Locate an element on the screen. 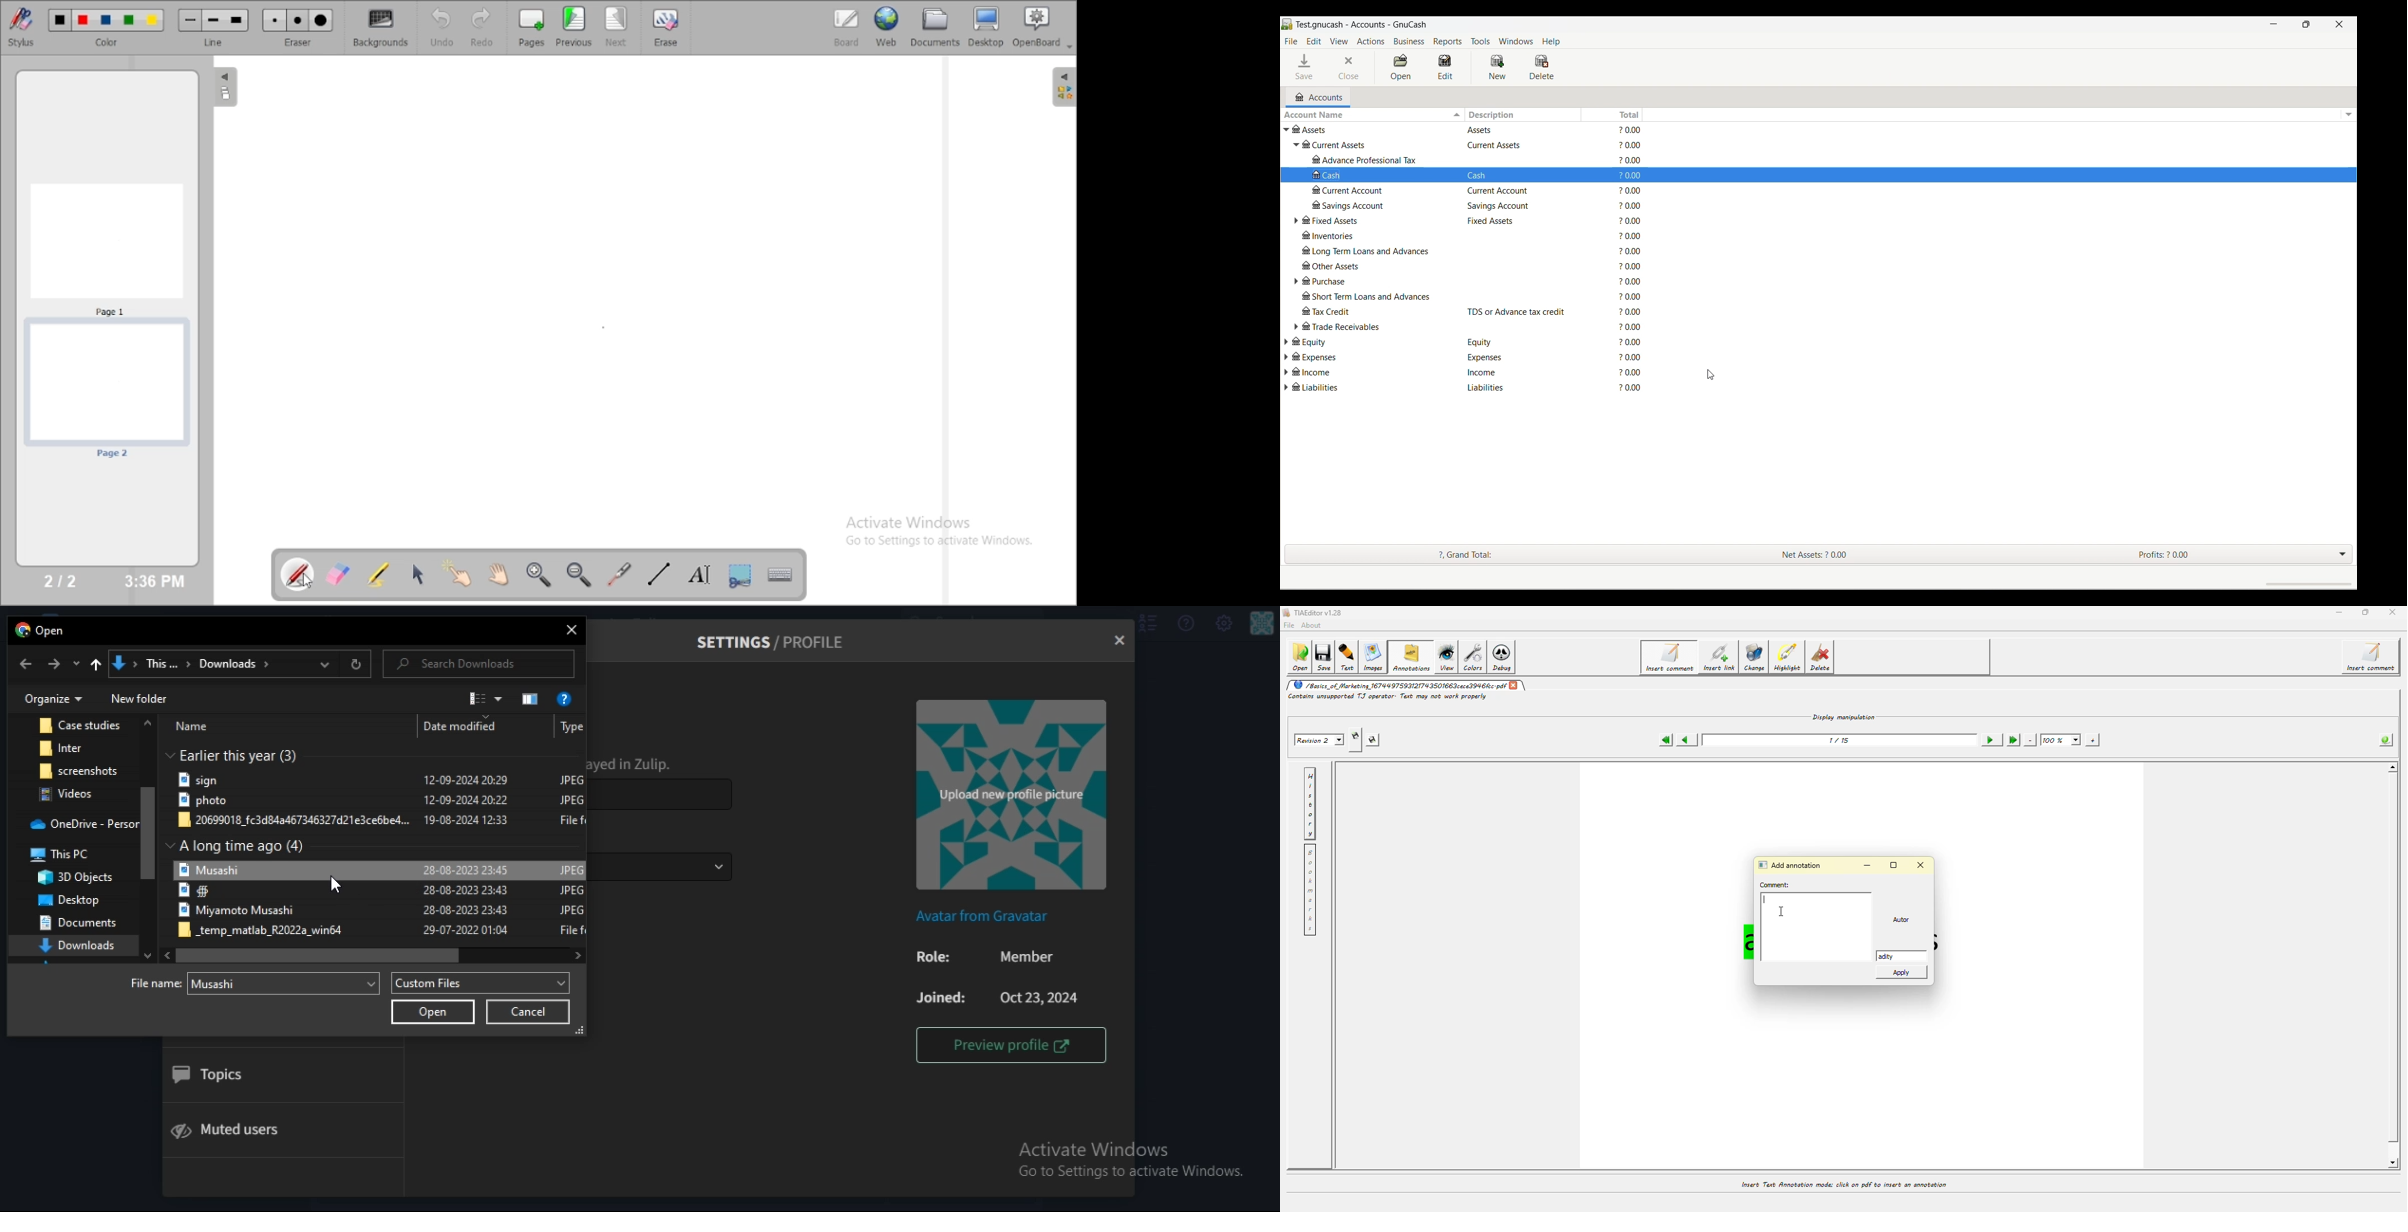 This screenshot has height=1232, width=2408. Cash is located at coordinates (1380, 175).